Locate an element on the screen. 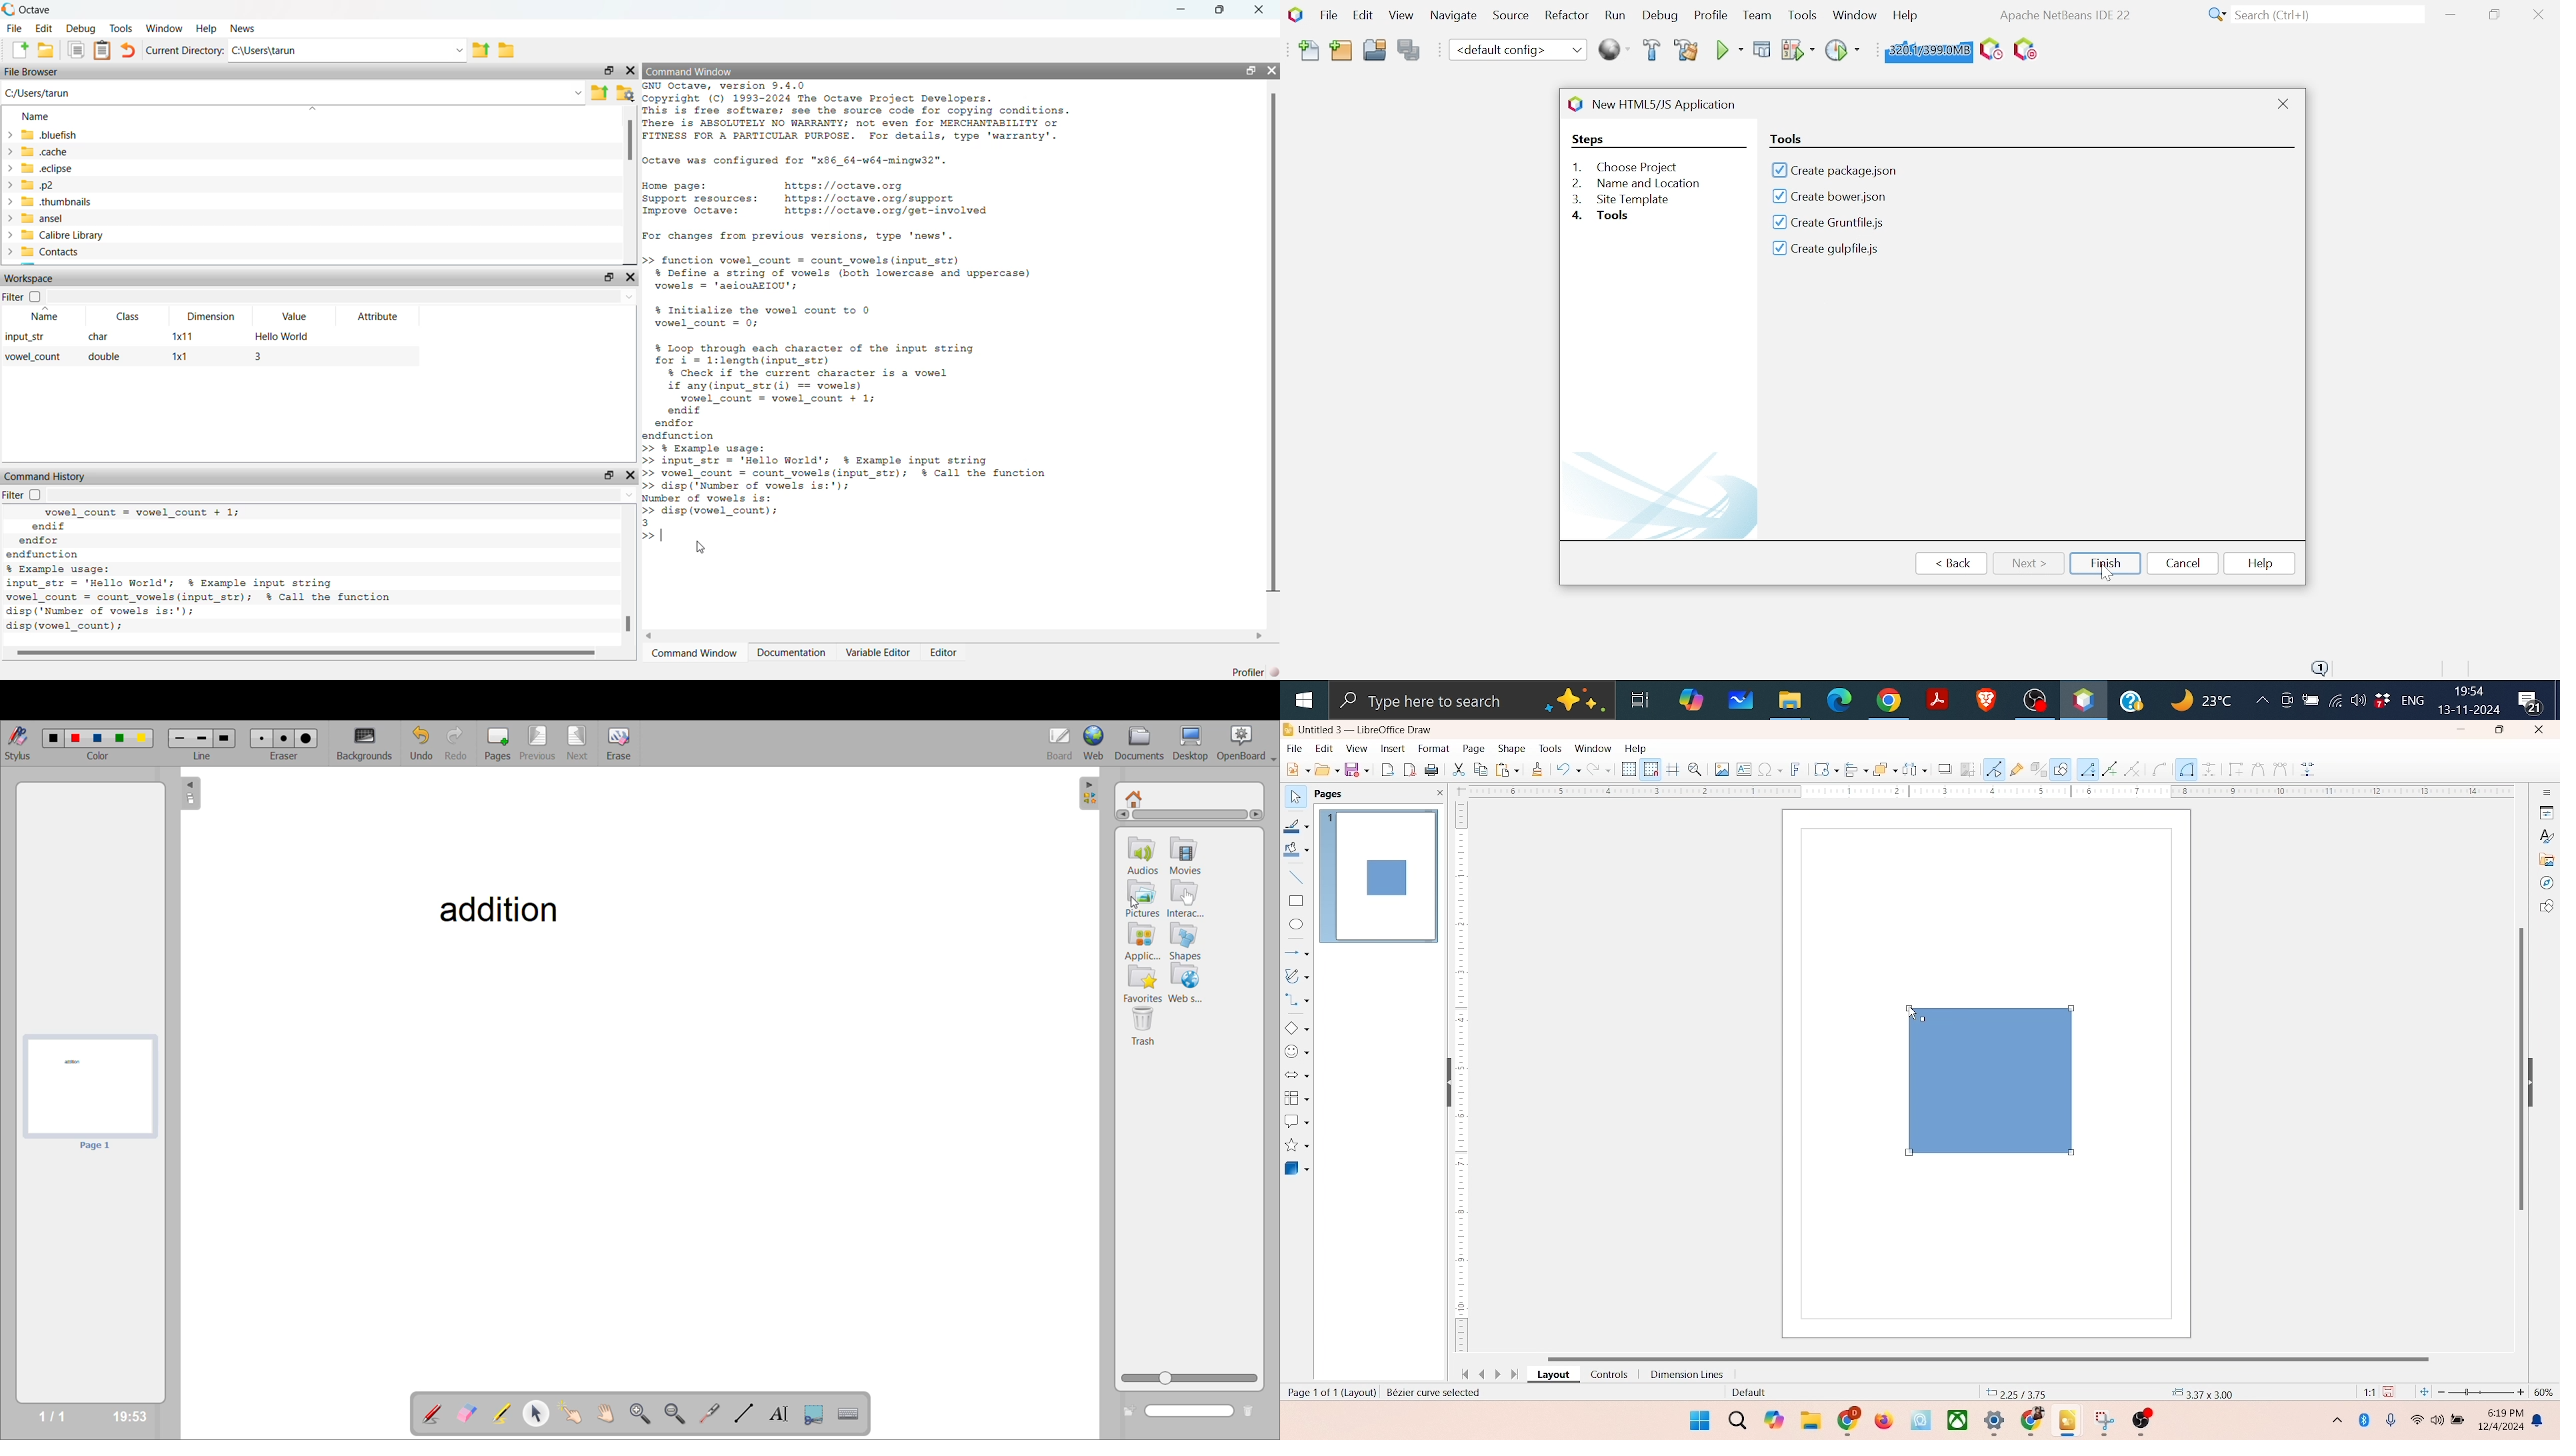 This screenshot has height=1456, width=2576. expand/collapse is located at coordinates (9, 151).